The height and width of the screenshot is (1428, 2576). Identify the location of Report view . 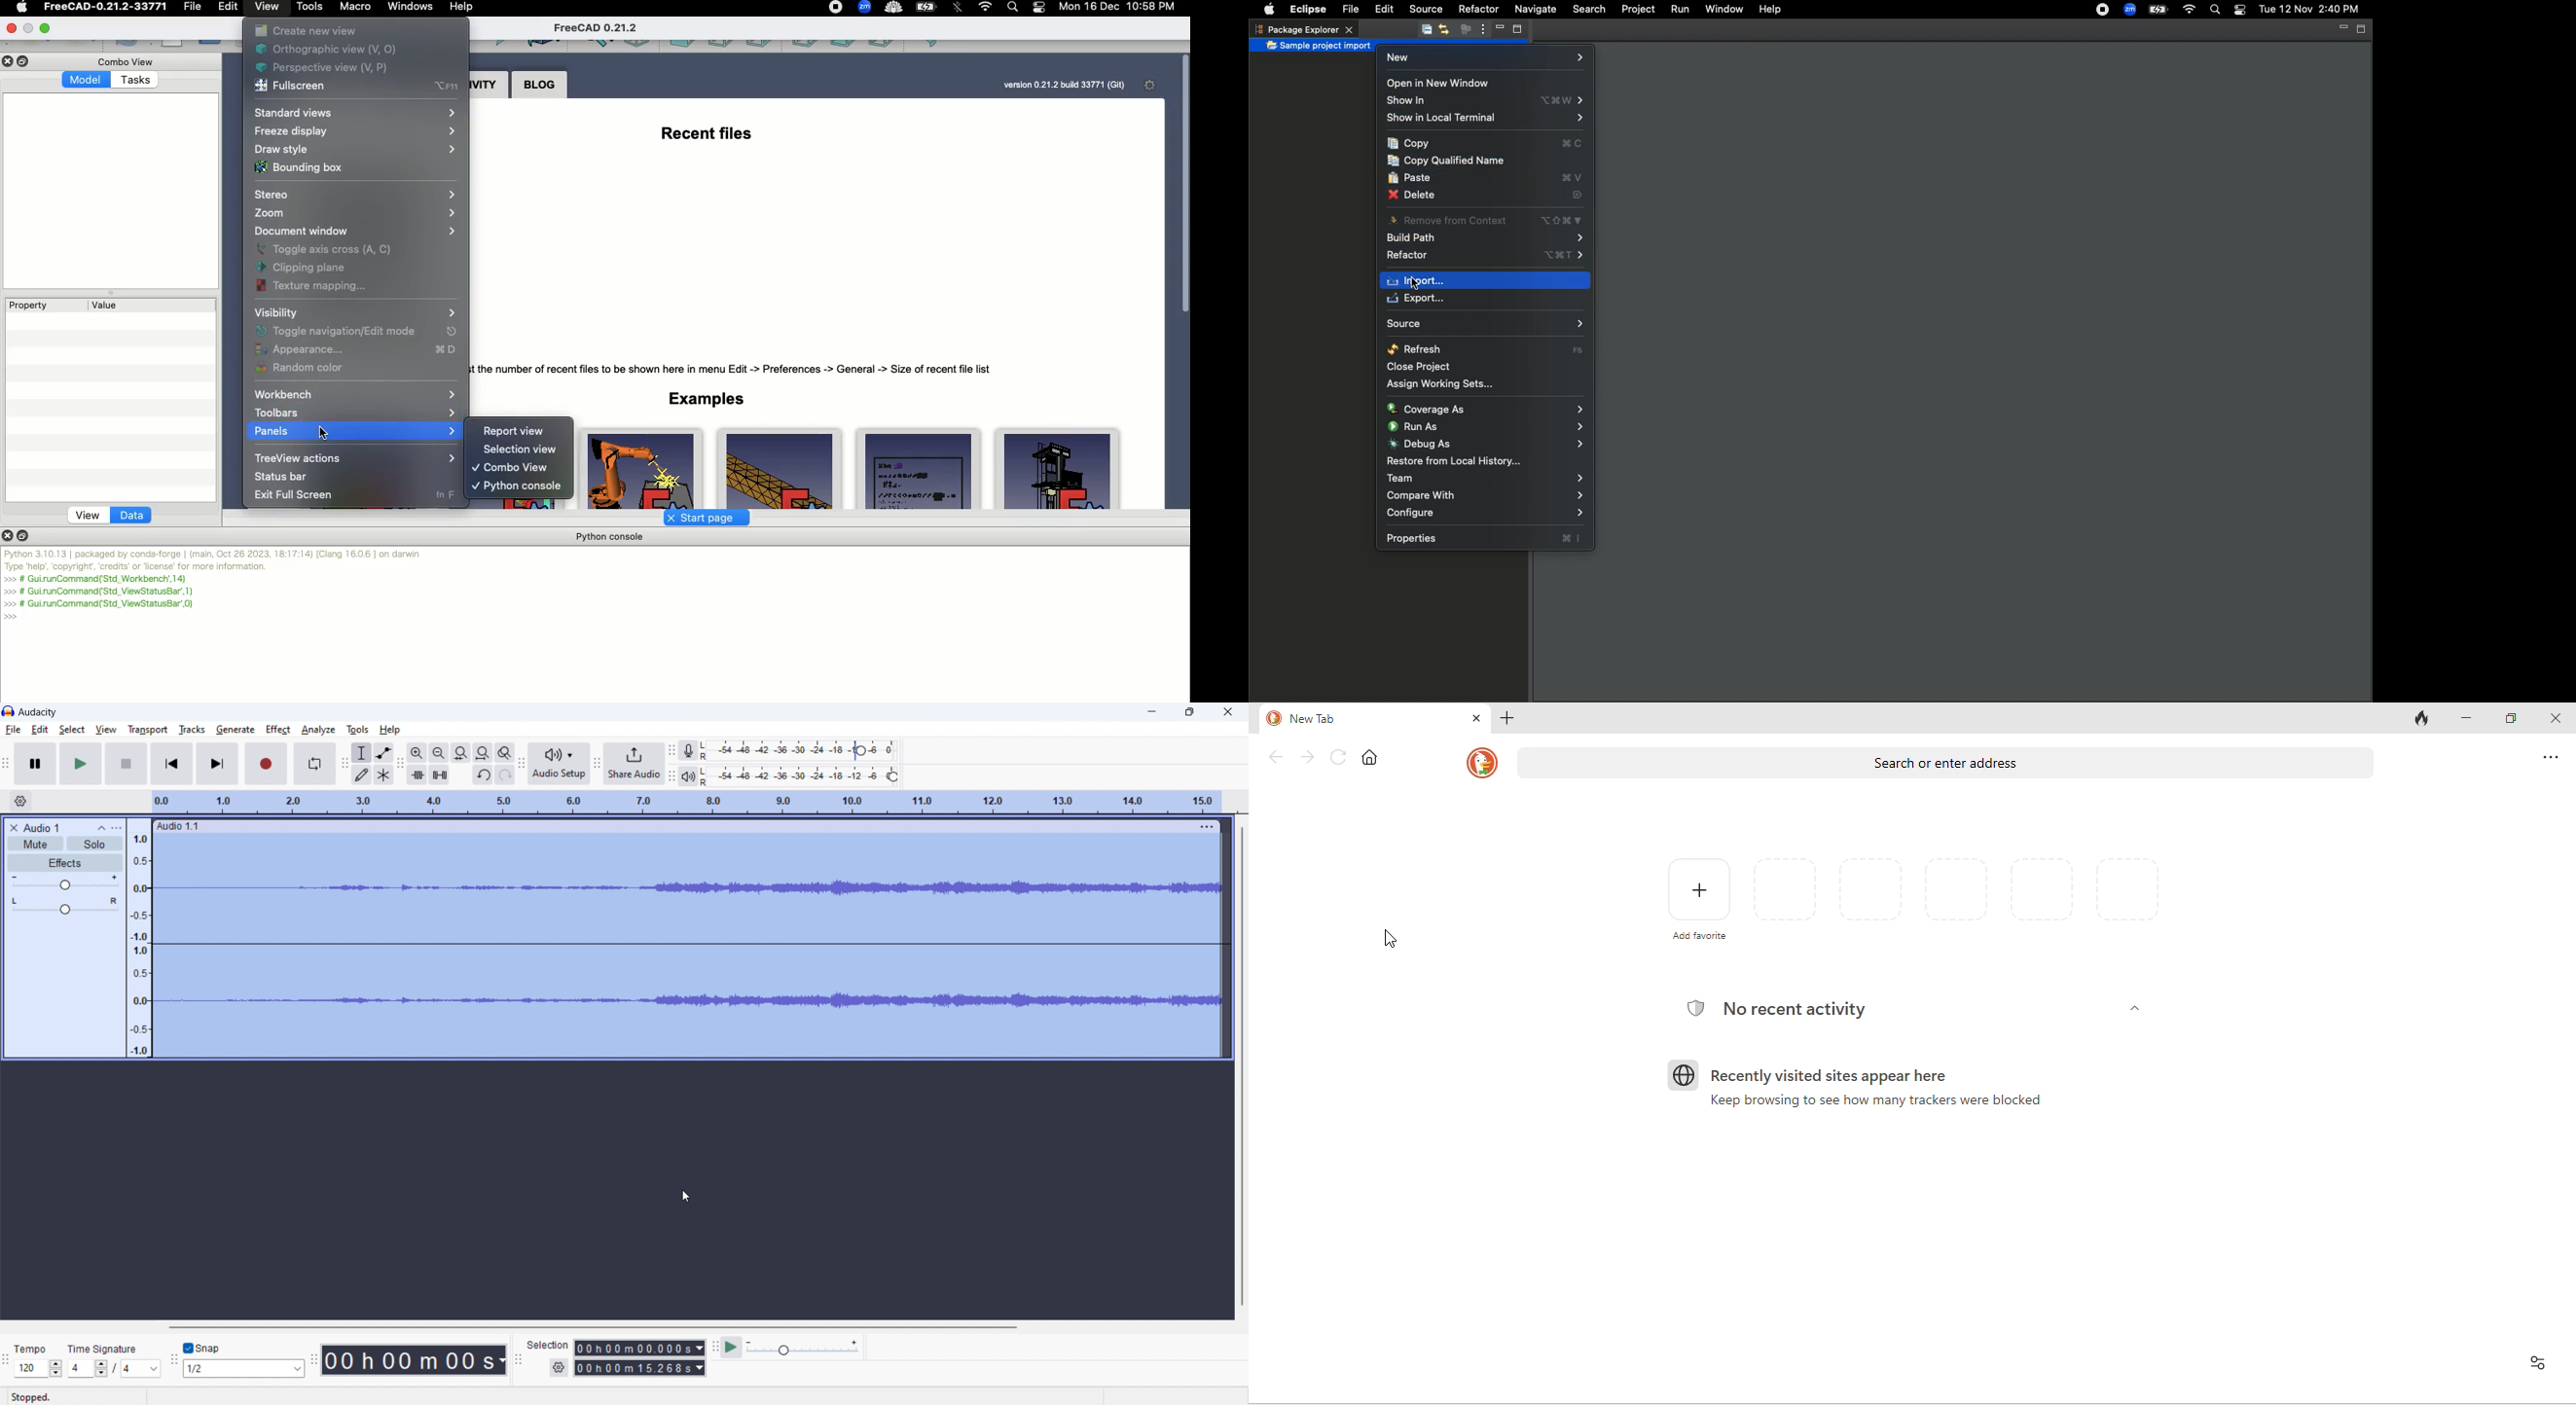
(514, 431).